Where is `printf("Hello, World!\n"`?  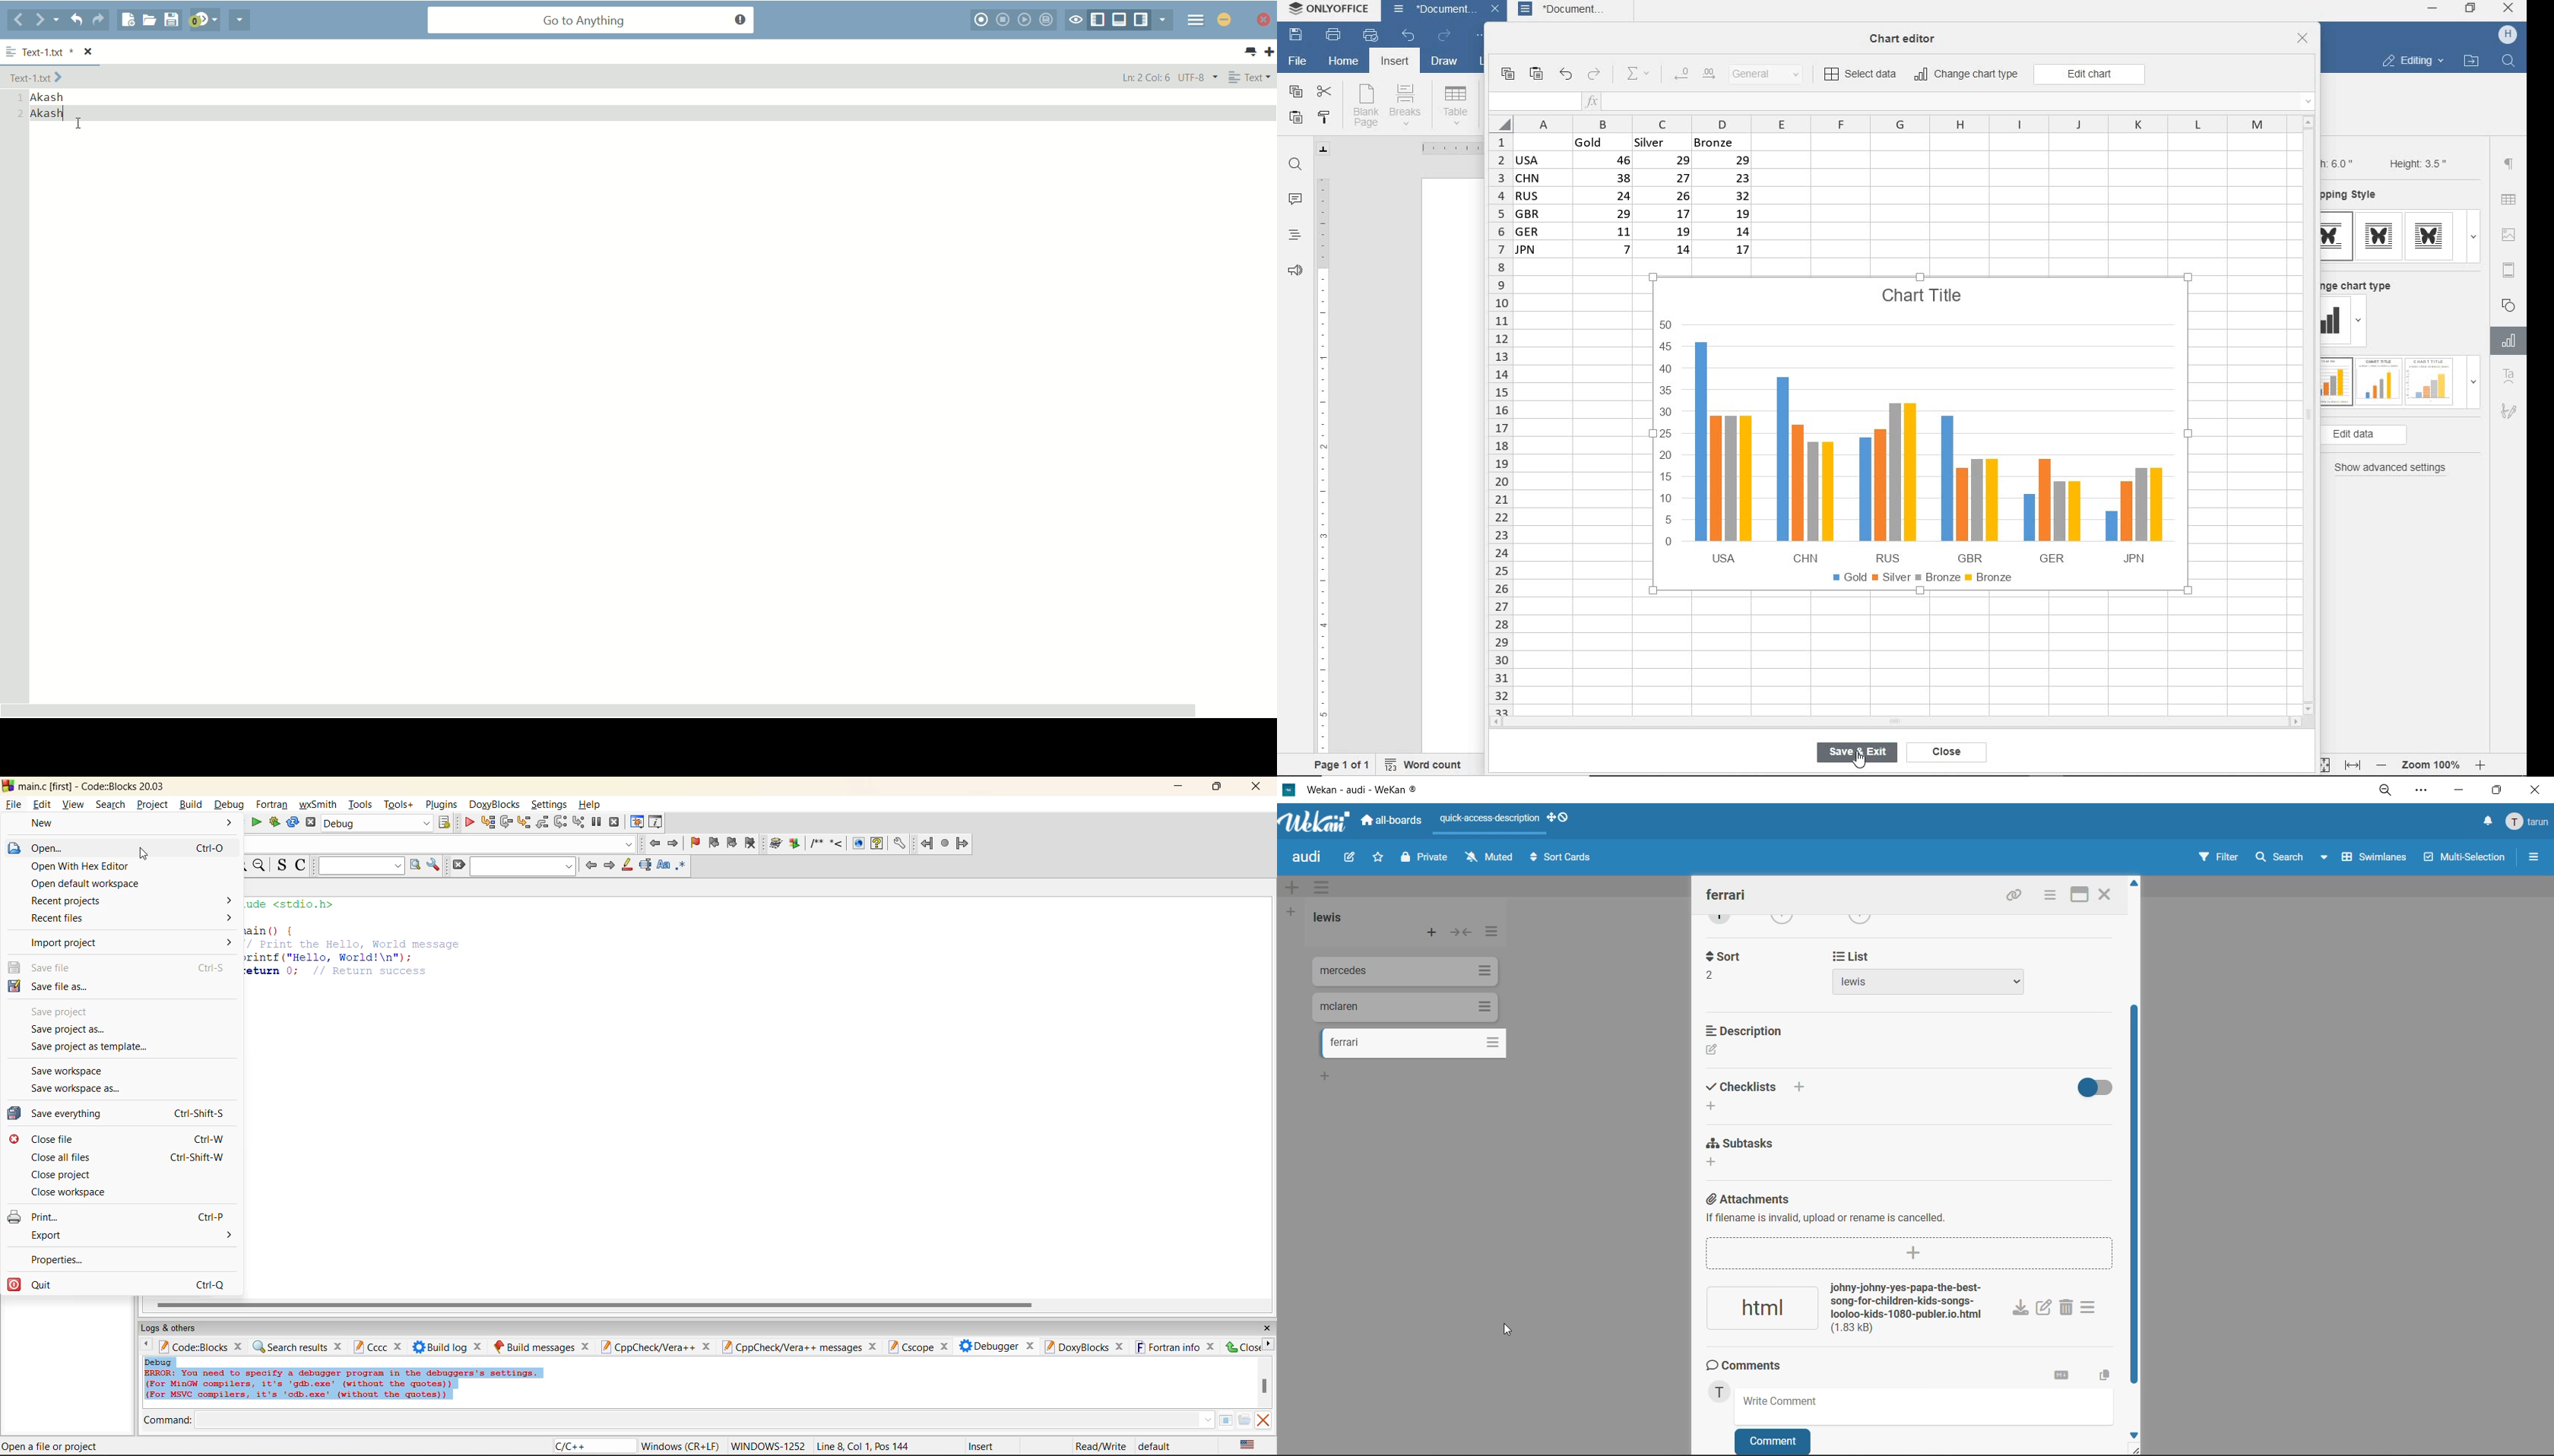
printf("Hello, World!\n" is located at coordinates (330, 957).